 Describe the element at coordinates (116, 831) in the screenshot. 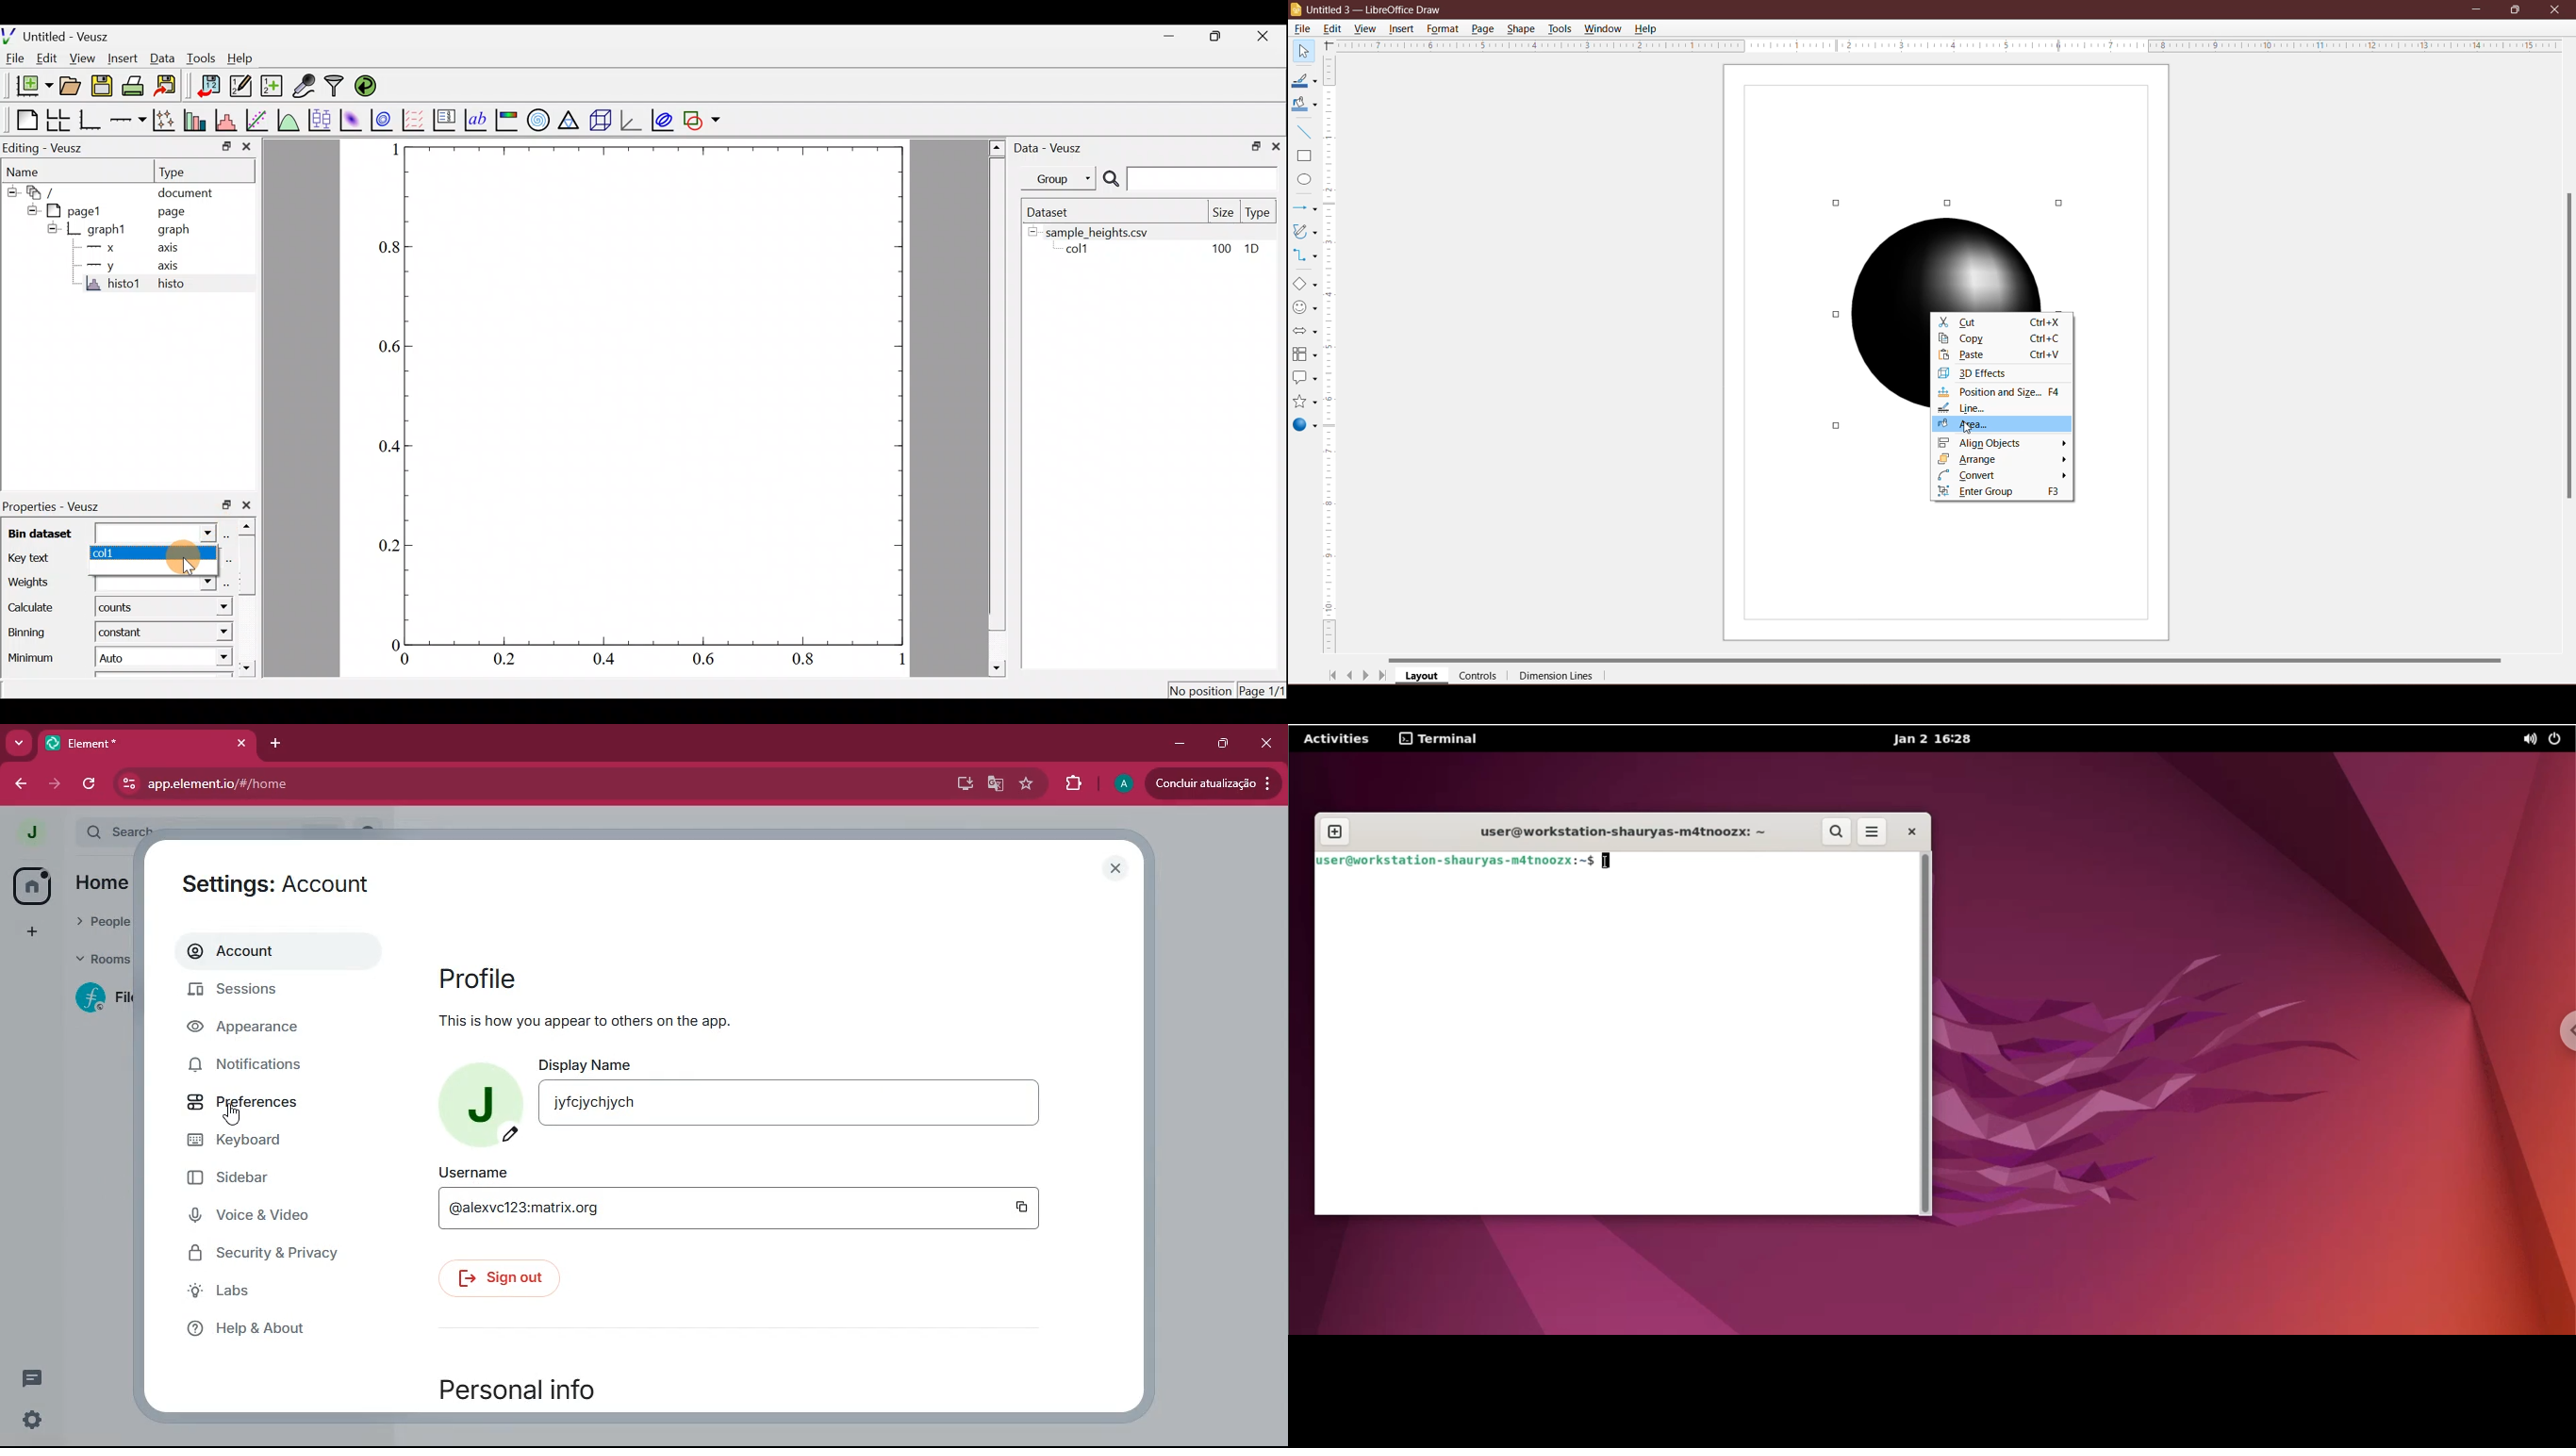

I see `search bar` at that location.